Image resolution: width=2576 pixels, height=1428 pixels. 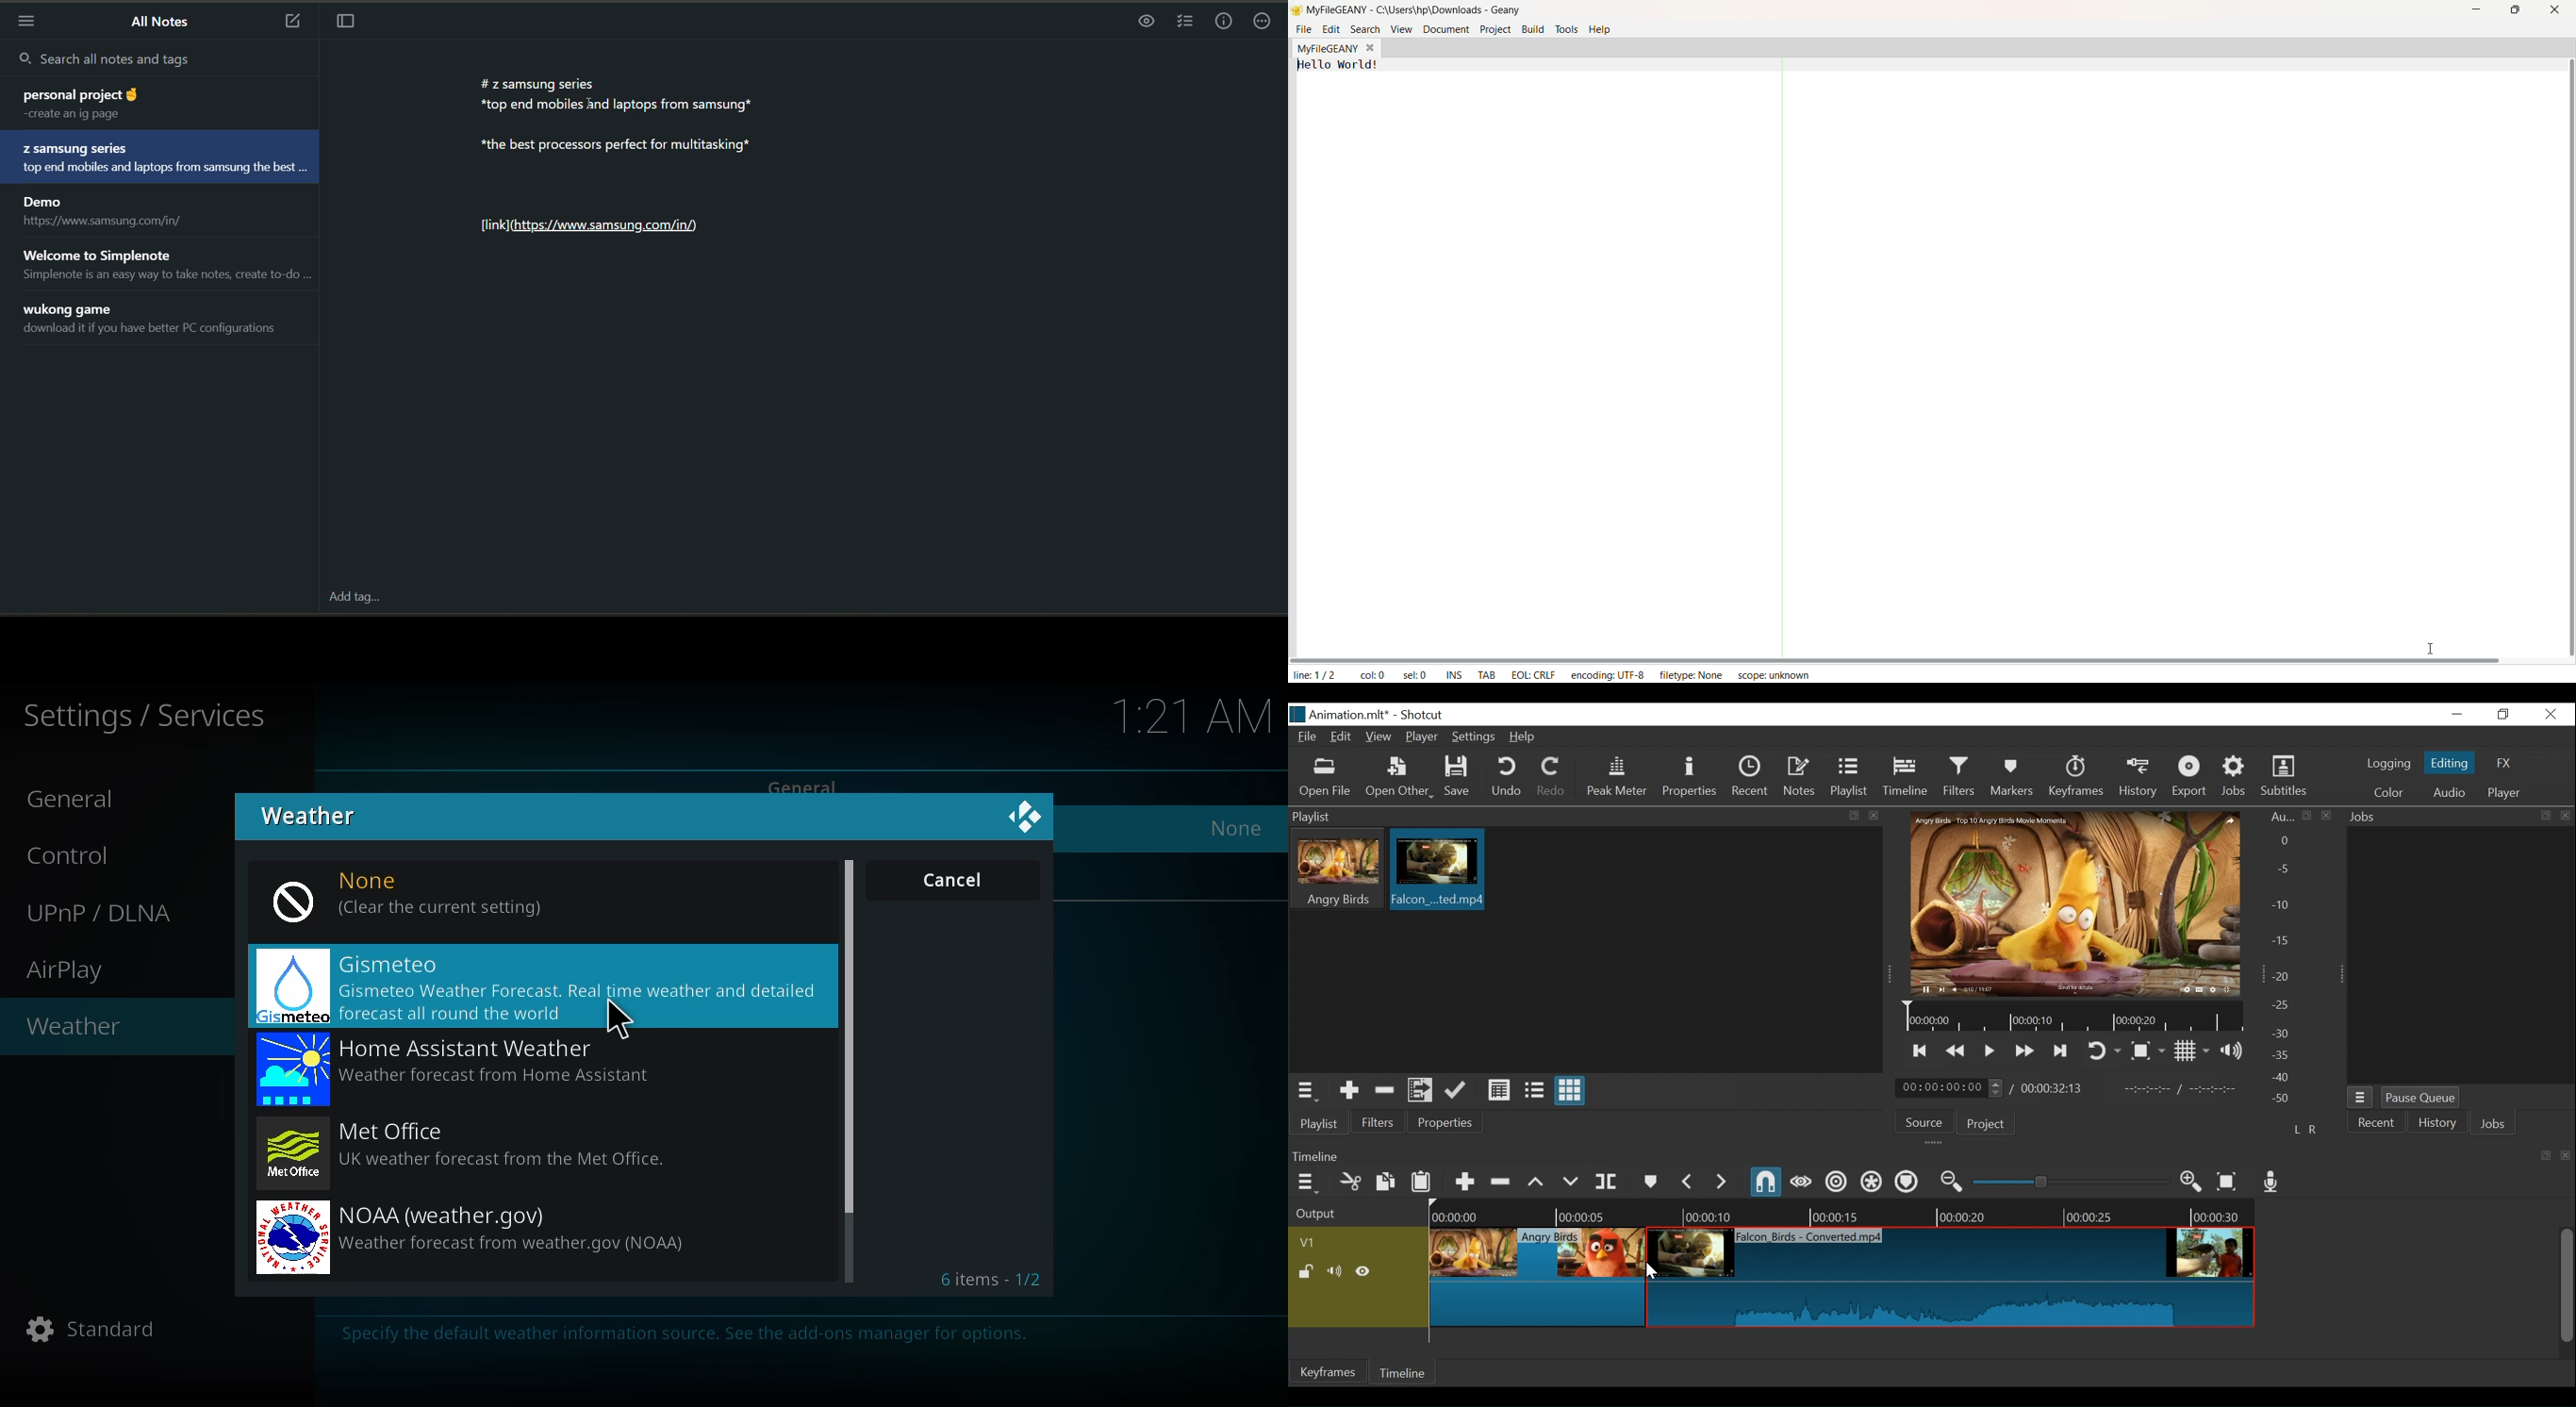 I want to click on none, so click(x=1236, y=828).